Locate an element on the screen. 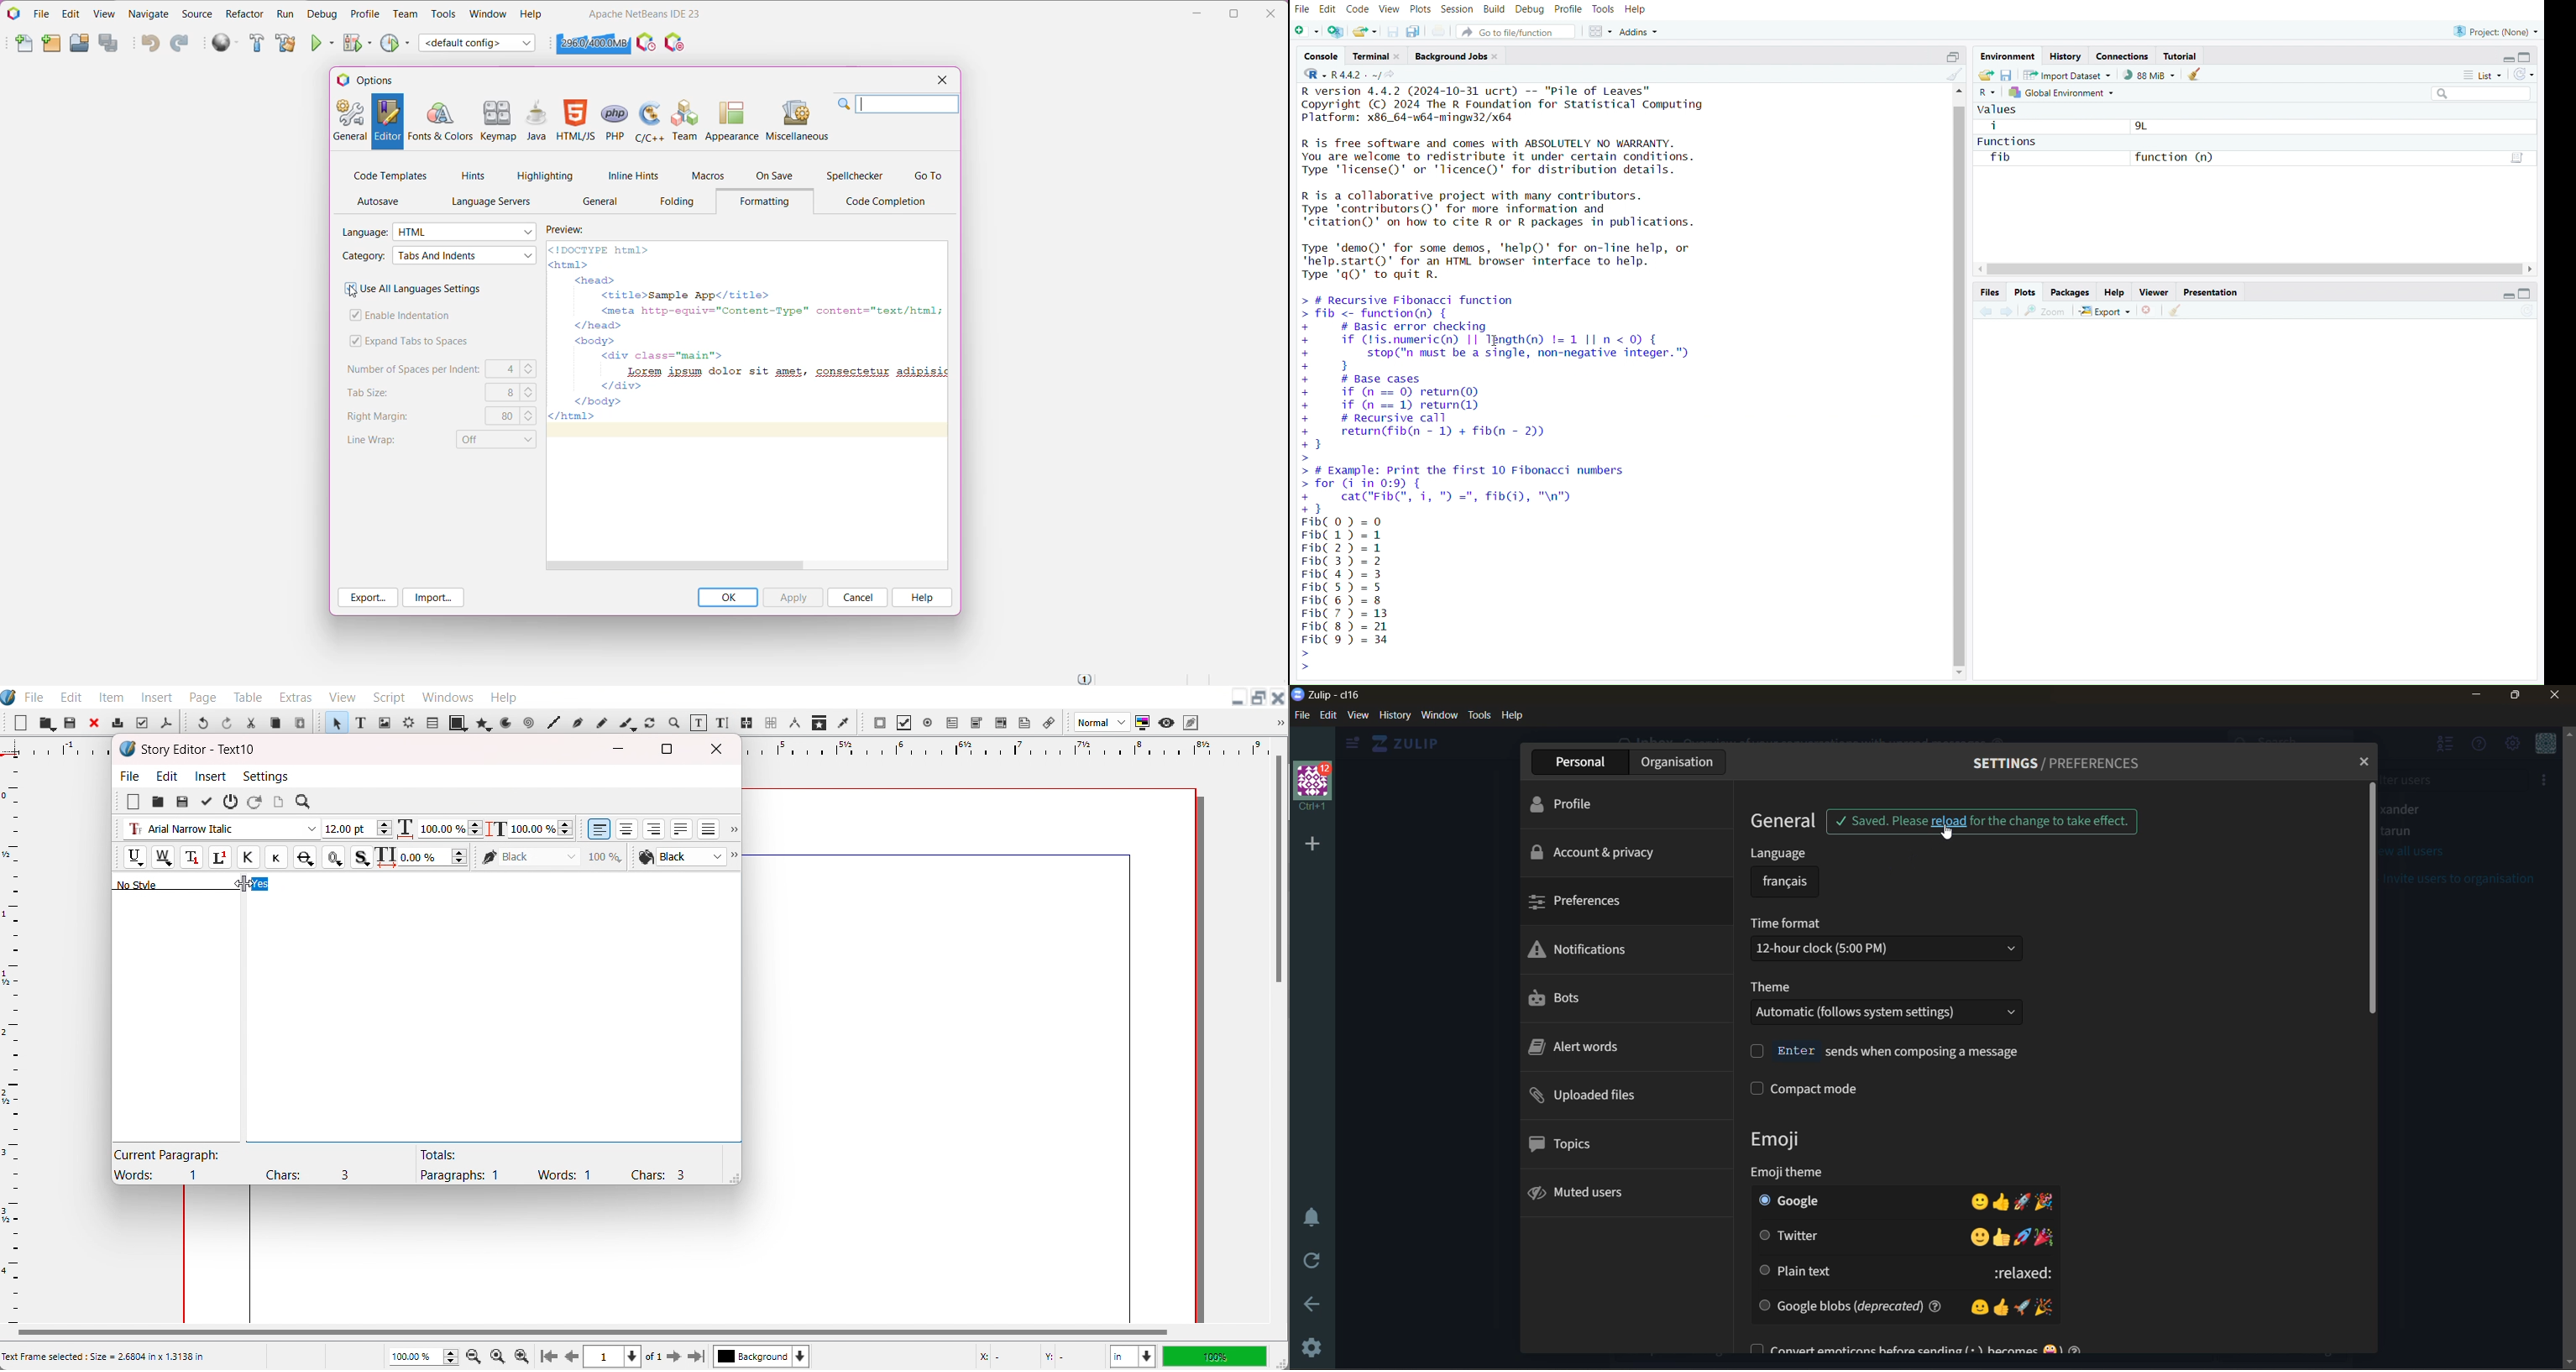 Image resolution: width=2576 pixels, height=1372 pixels. Use All Languages Settings - Click to enable/disable is located at coordinates (413, 287).